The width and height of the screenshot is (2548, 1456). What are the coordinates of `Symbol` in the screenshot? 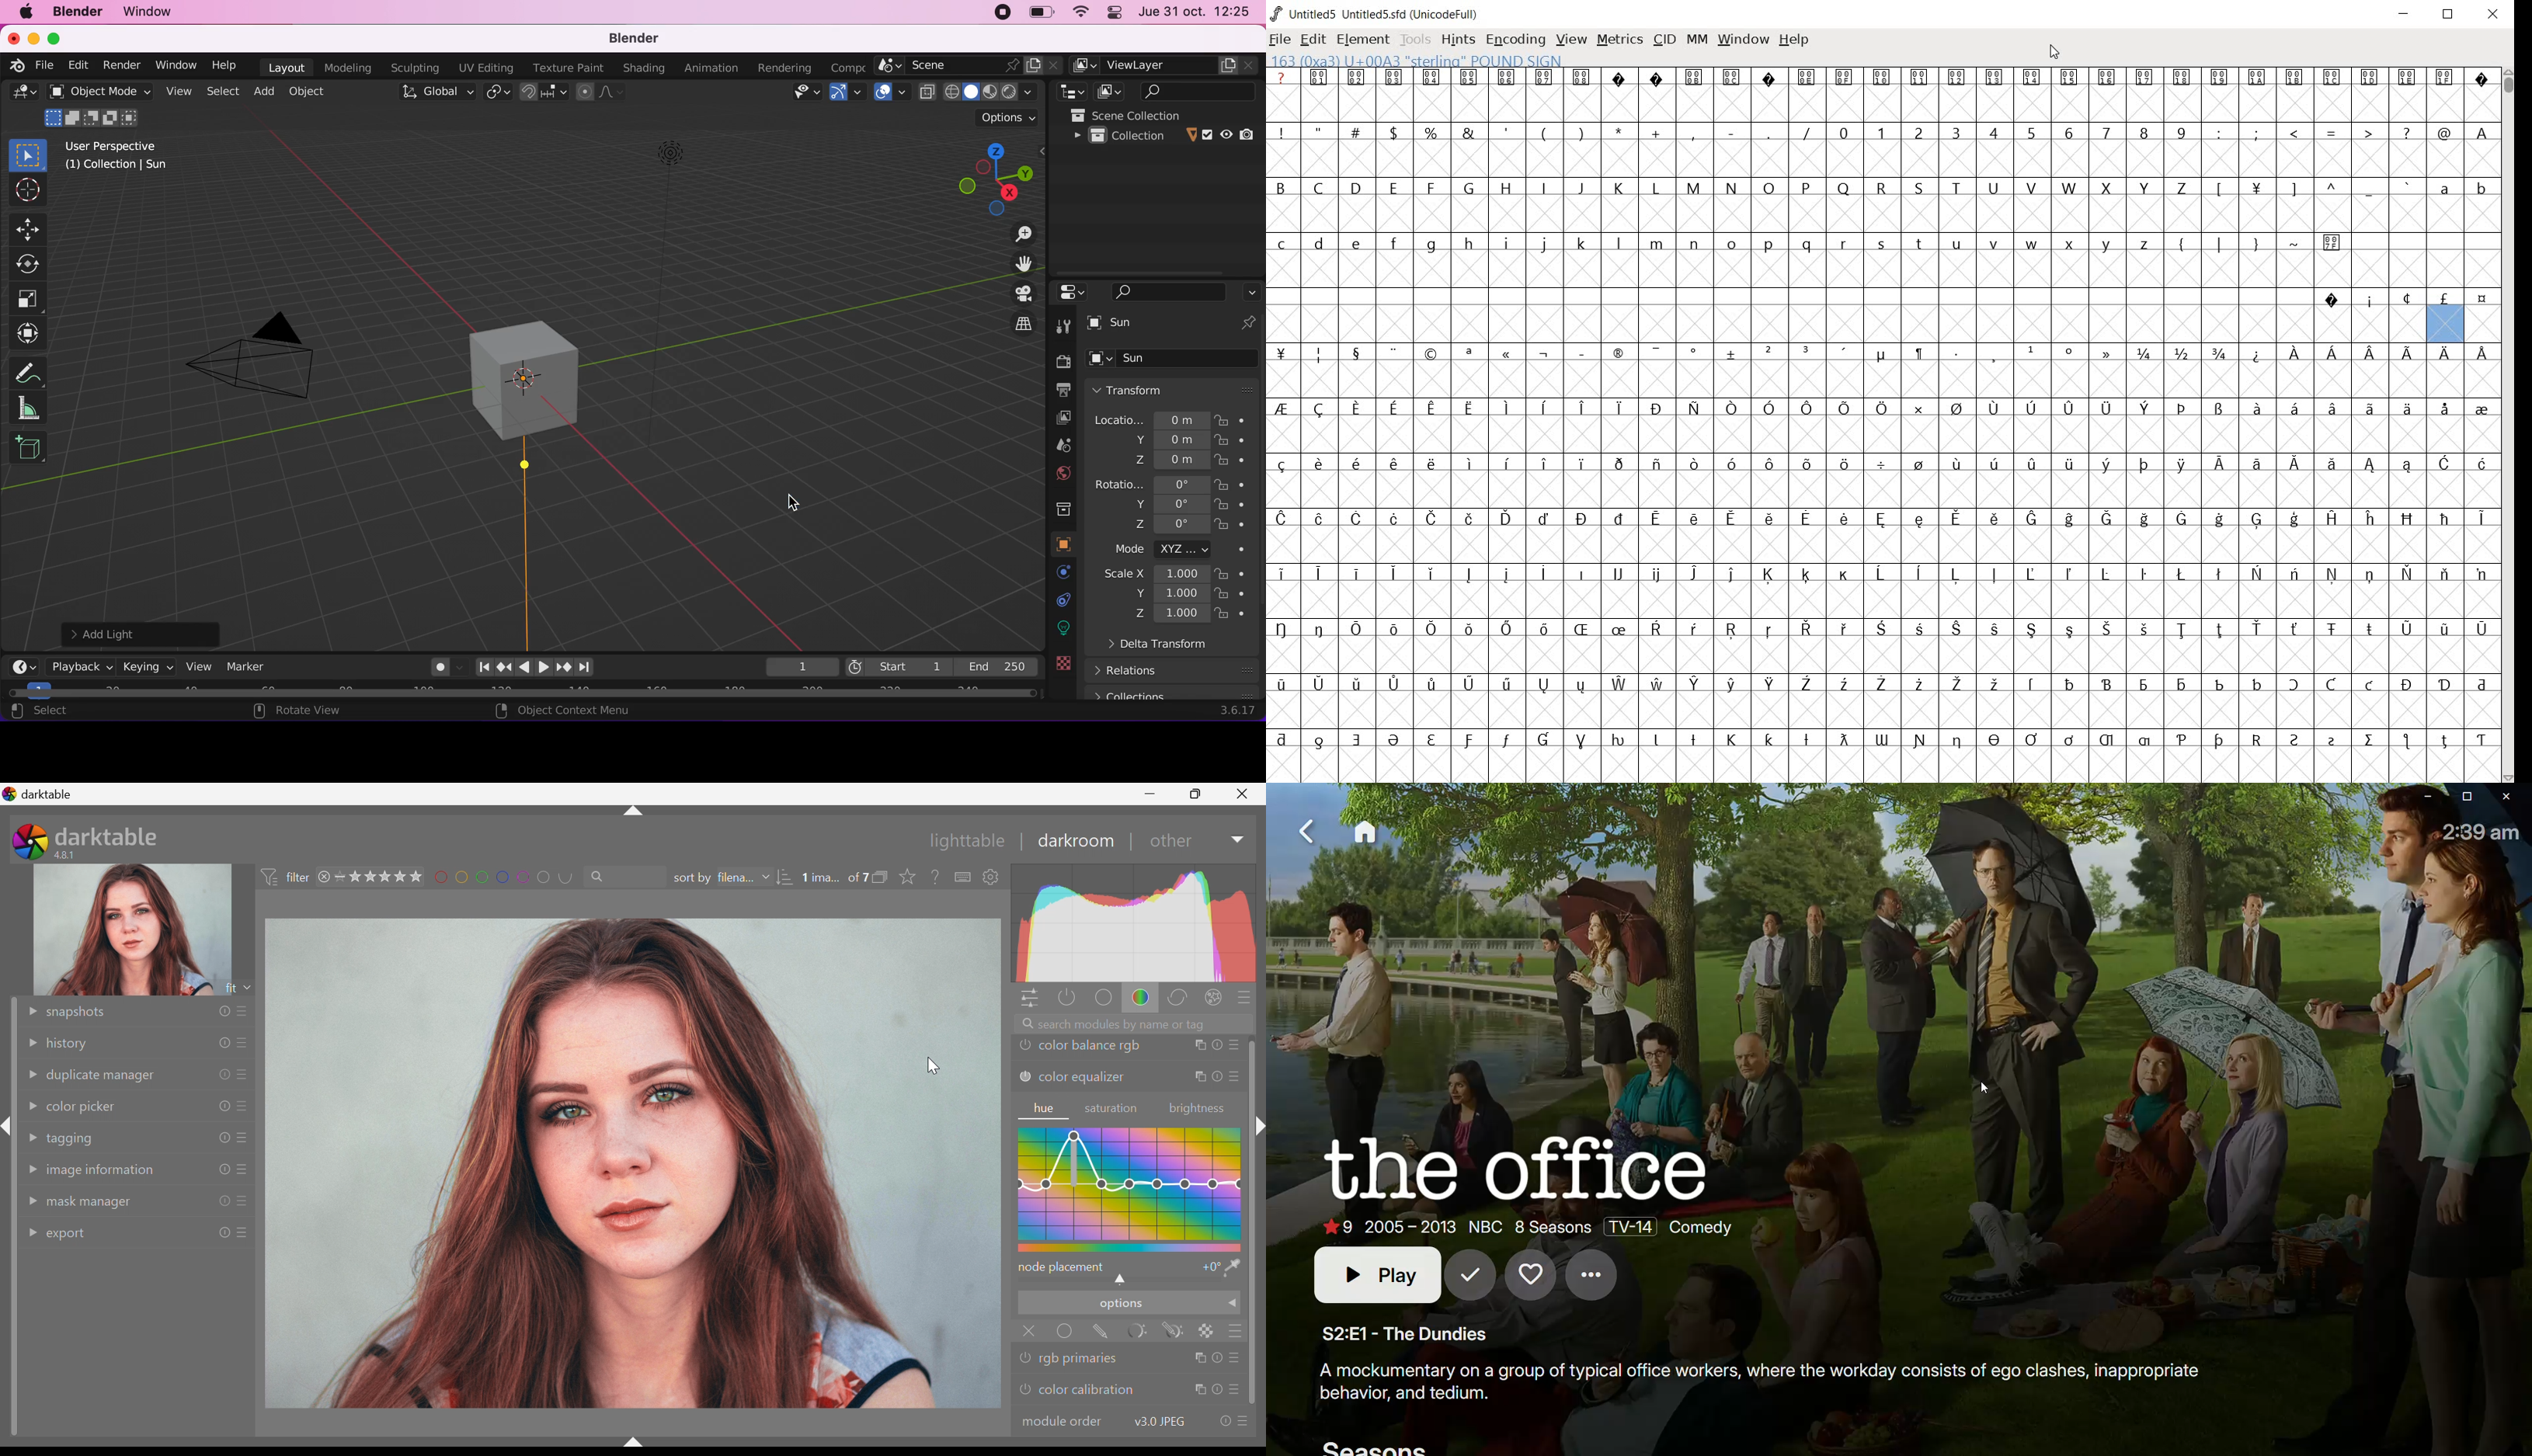 It's located at (2181, 465).